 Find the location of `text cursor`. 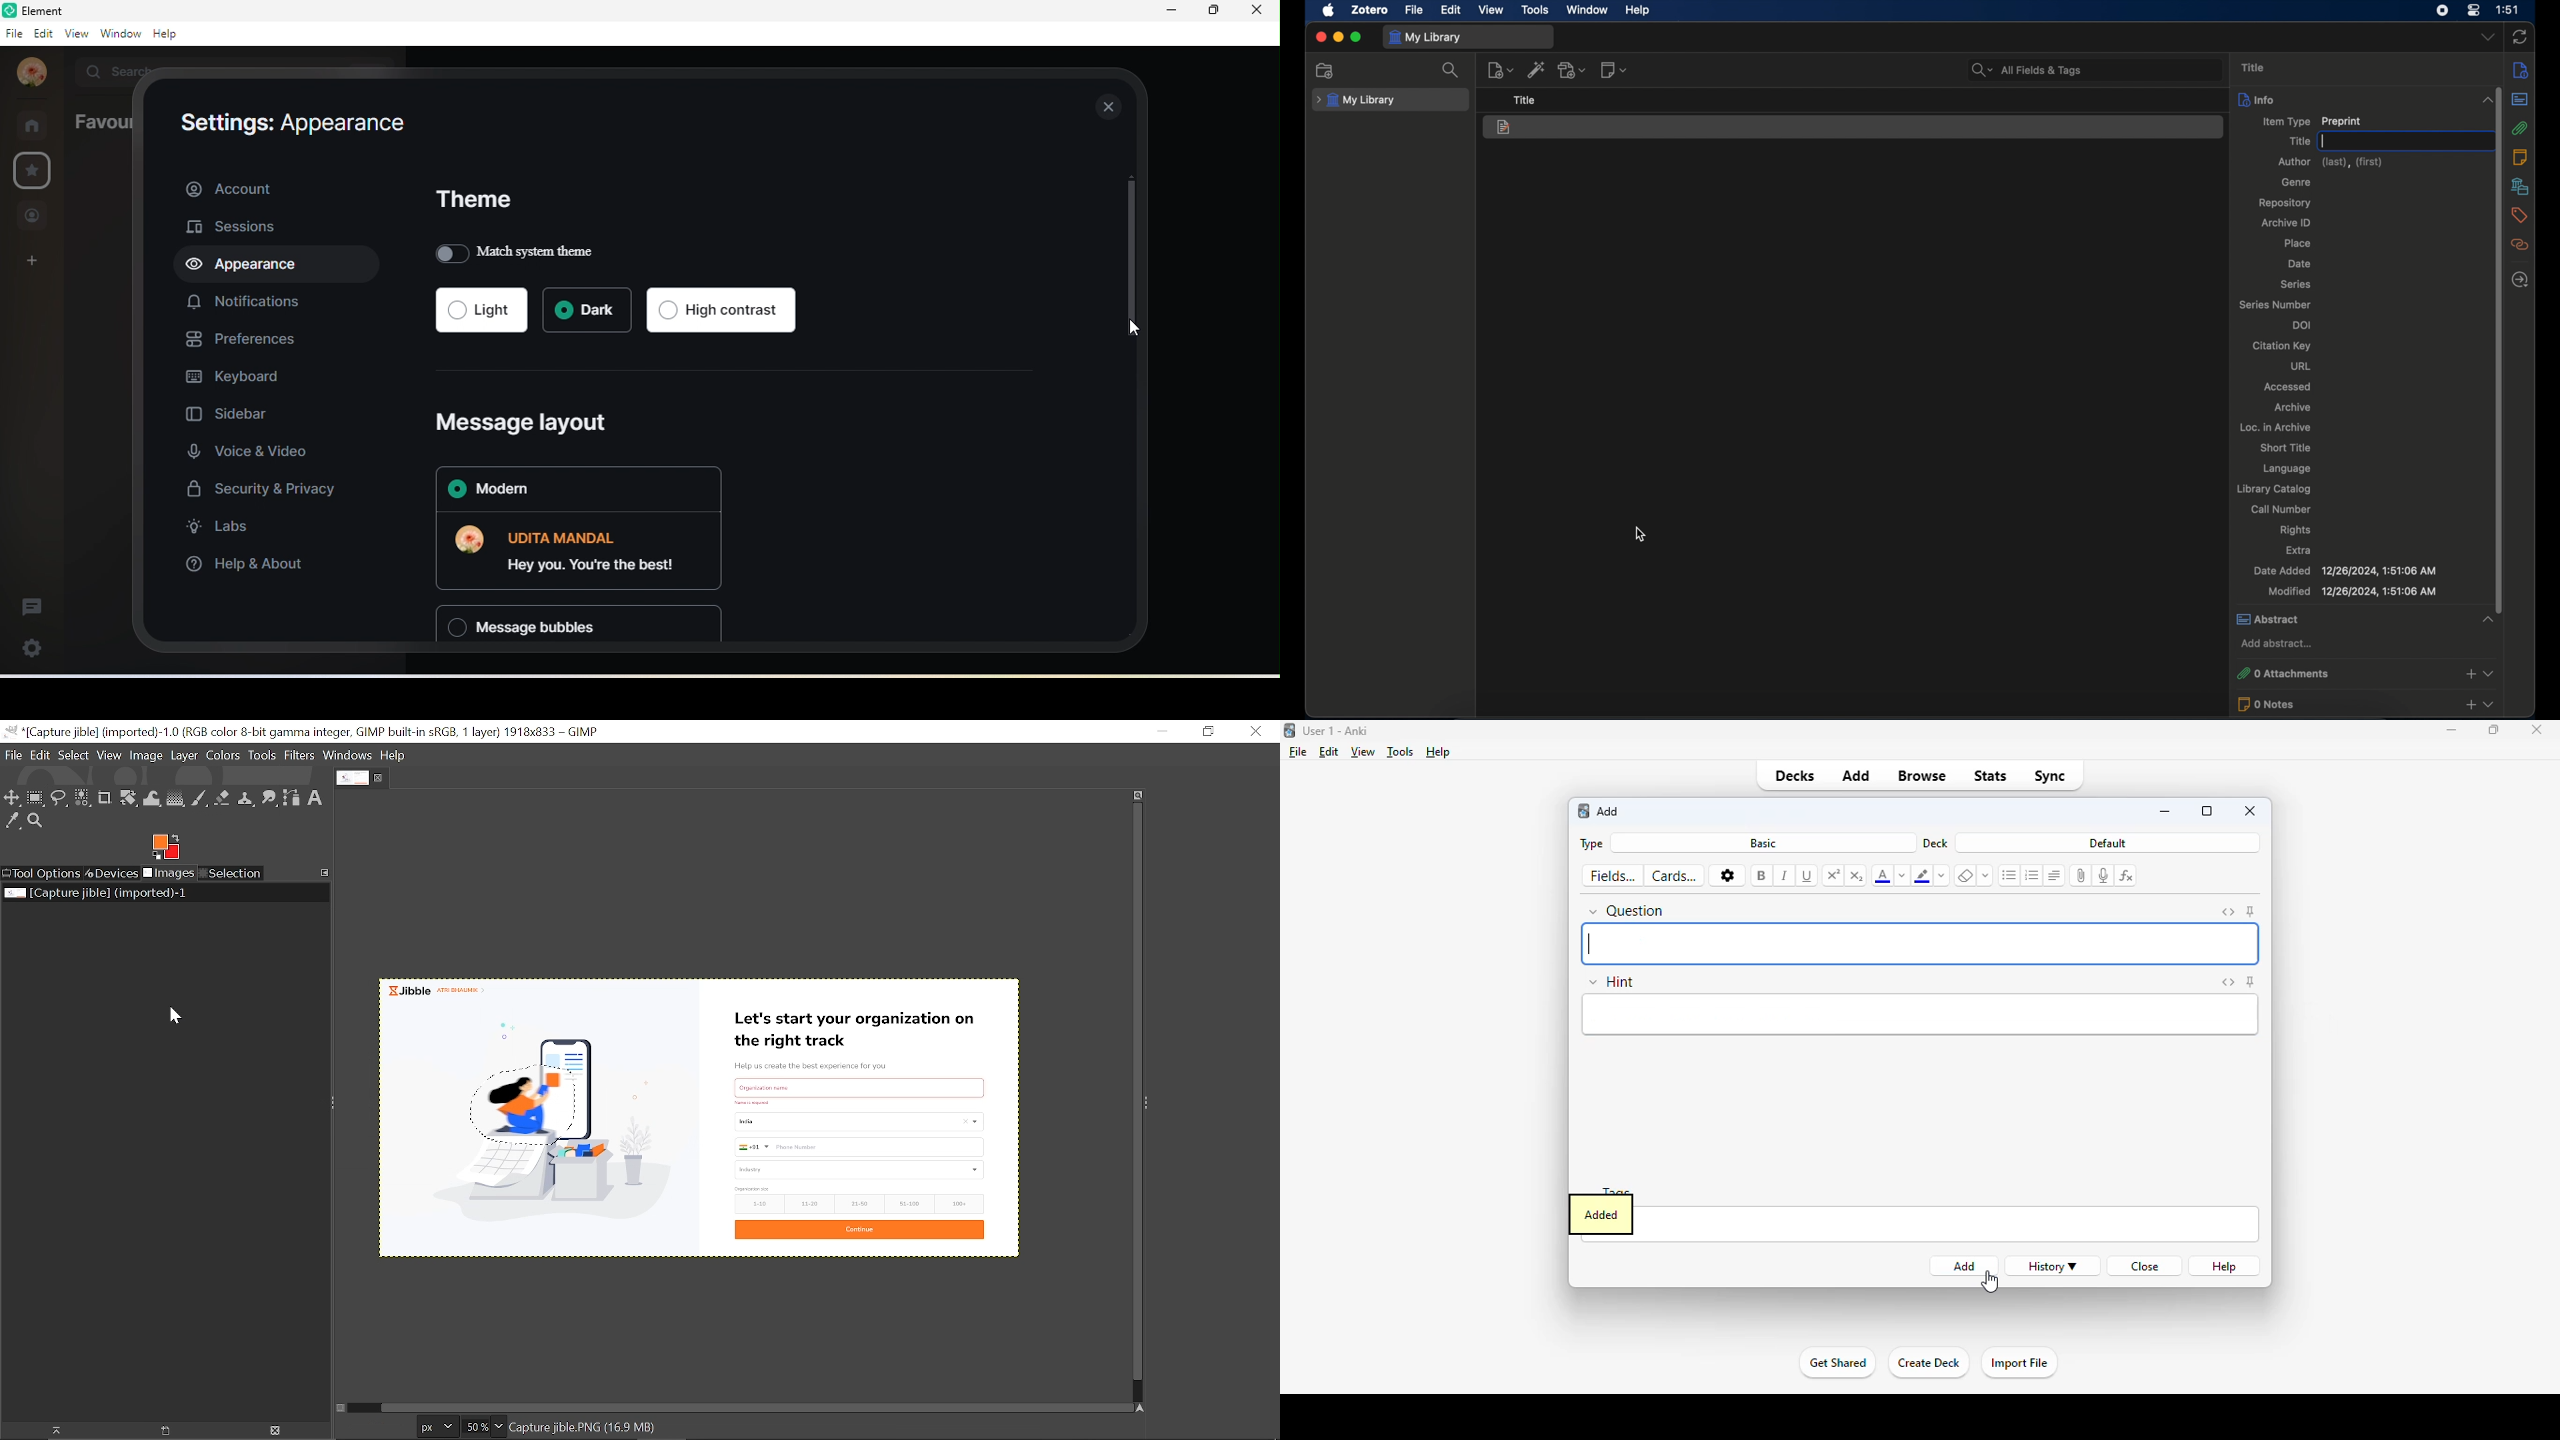

text cursor is located at coordinates (2324, 141).